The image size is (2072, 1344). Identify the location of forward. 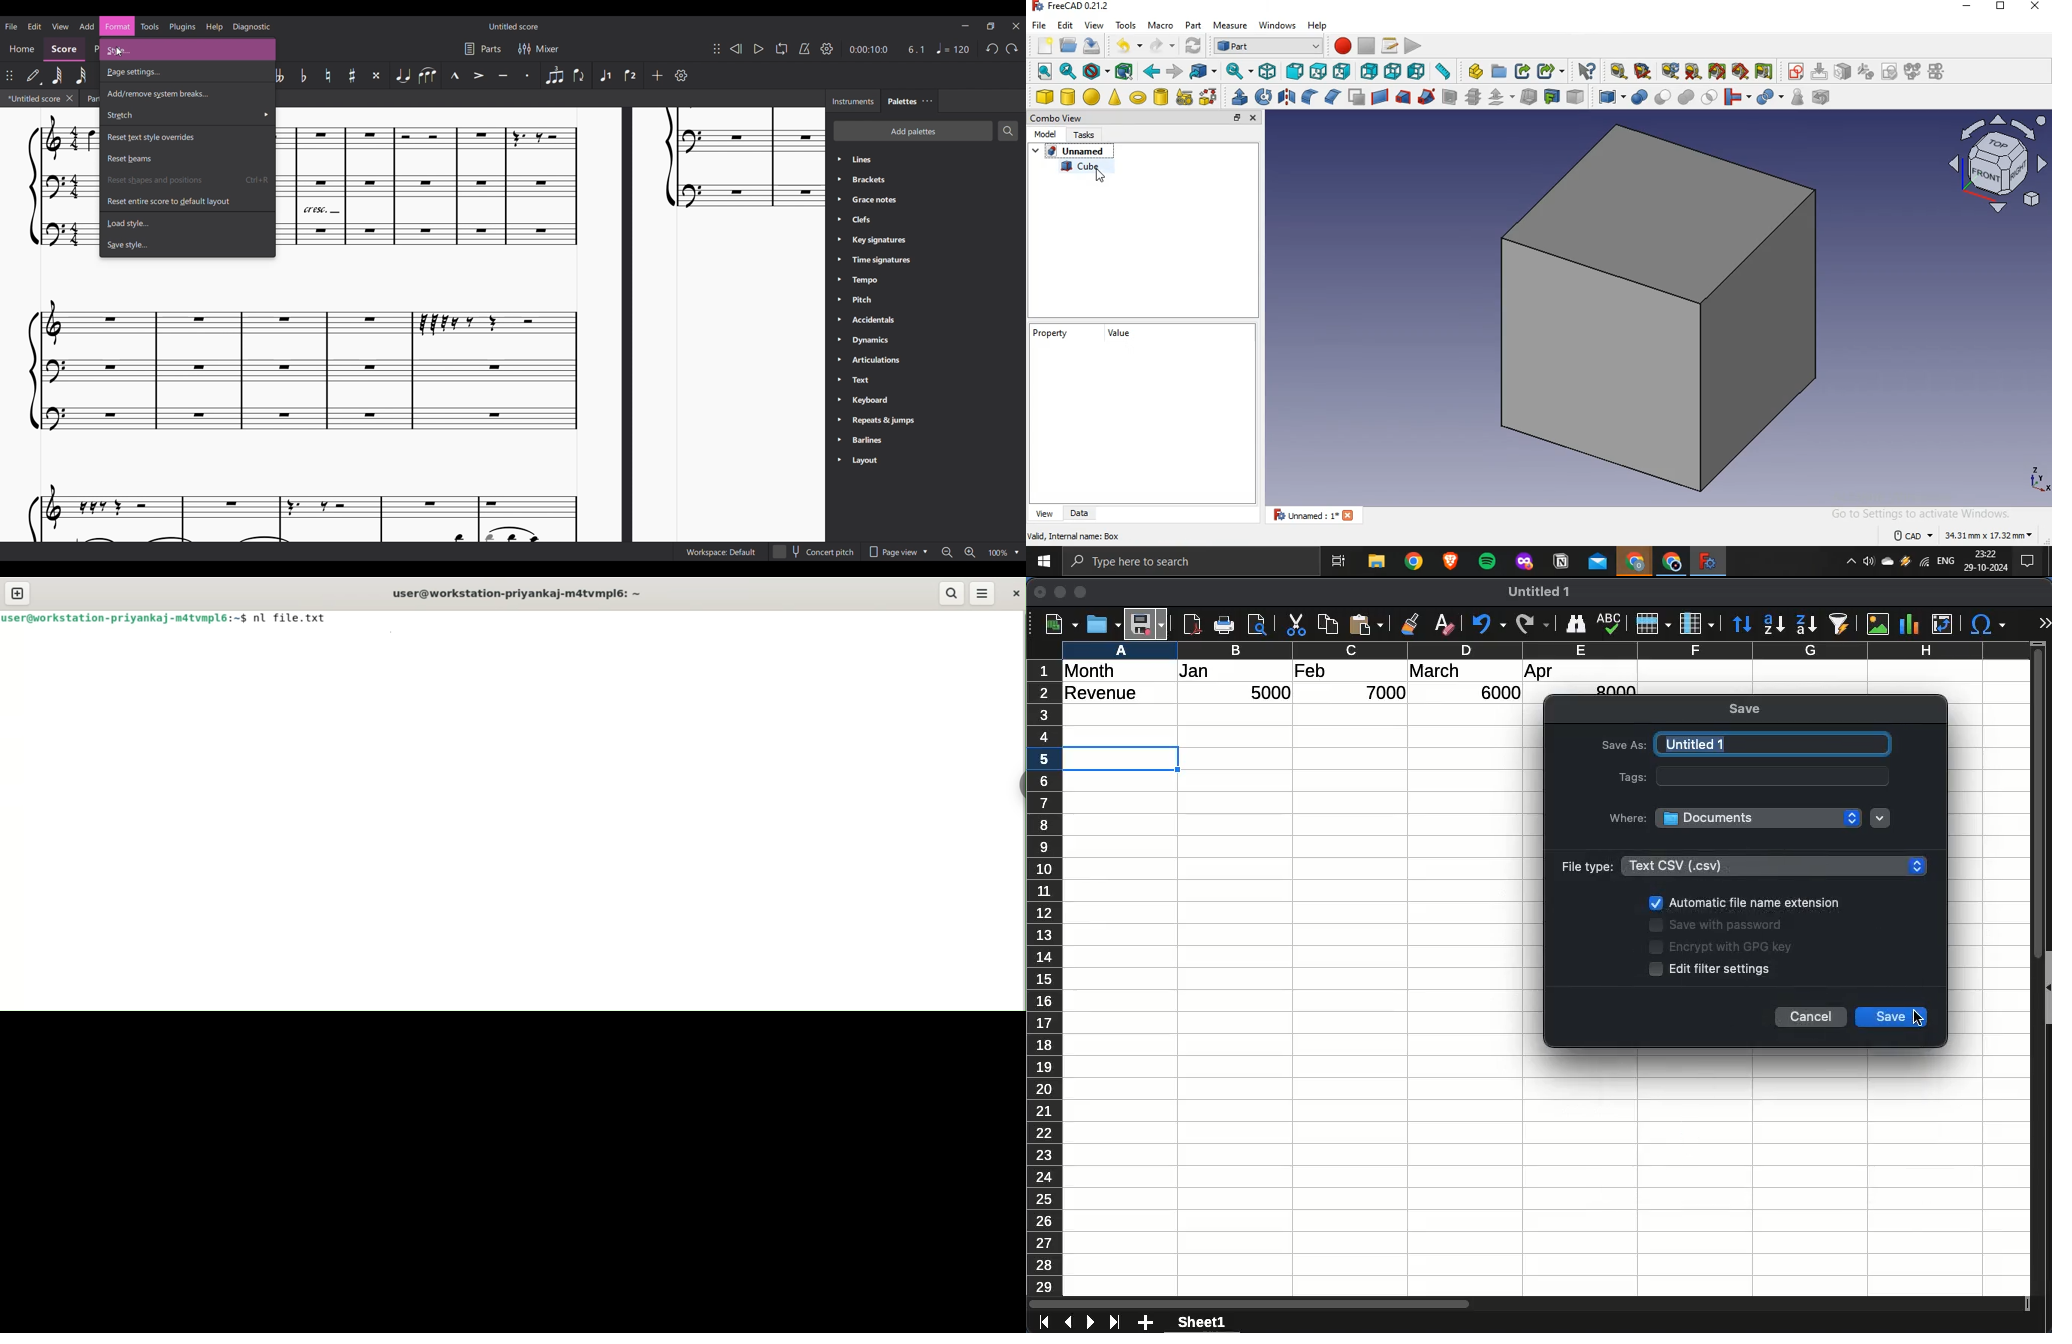
(1175, 71).